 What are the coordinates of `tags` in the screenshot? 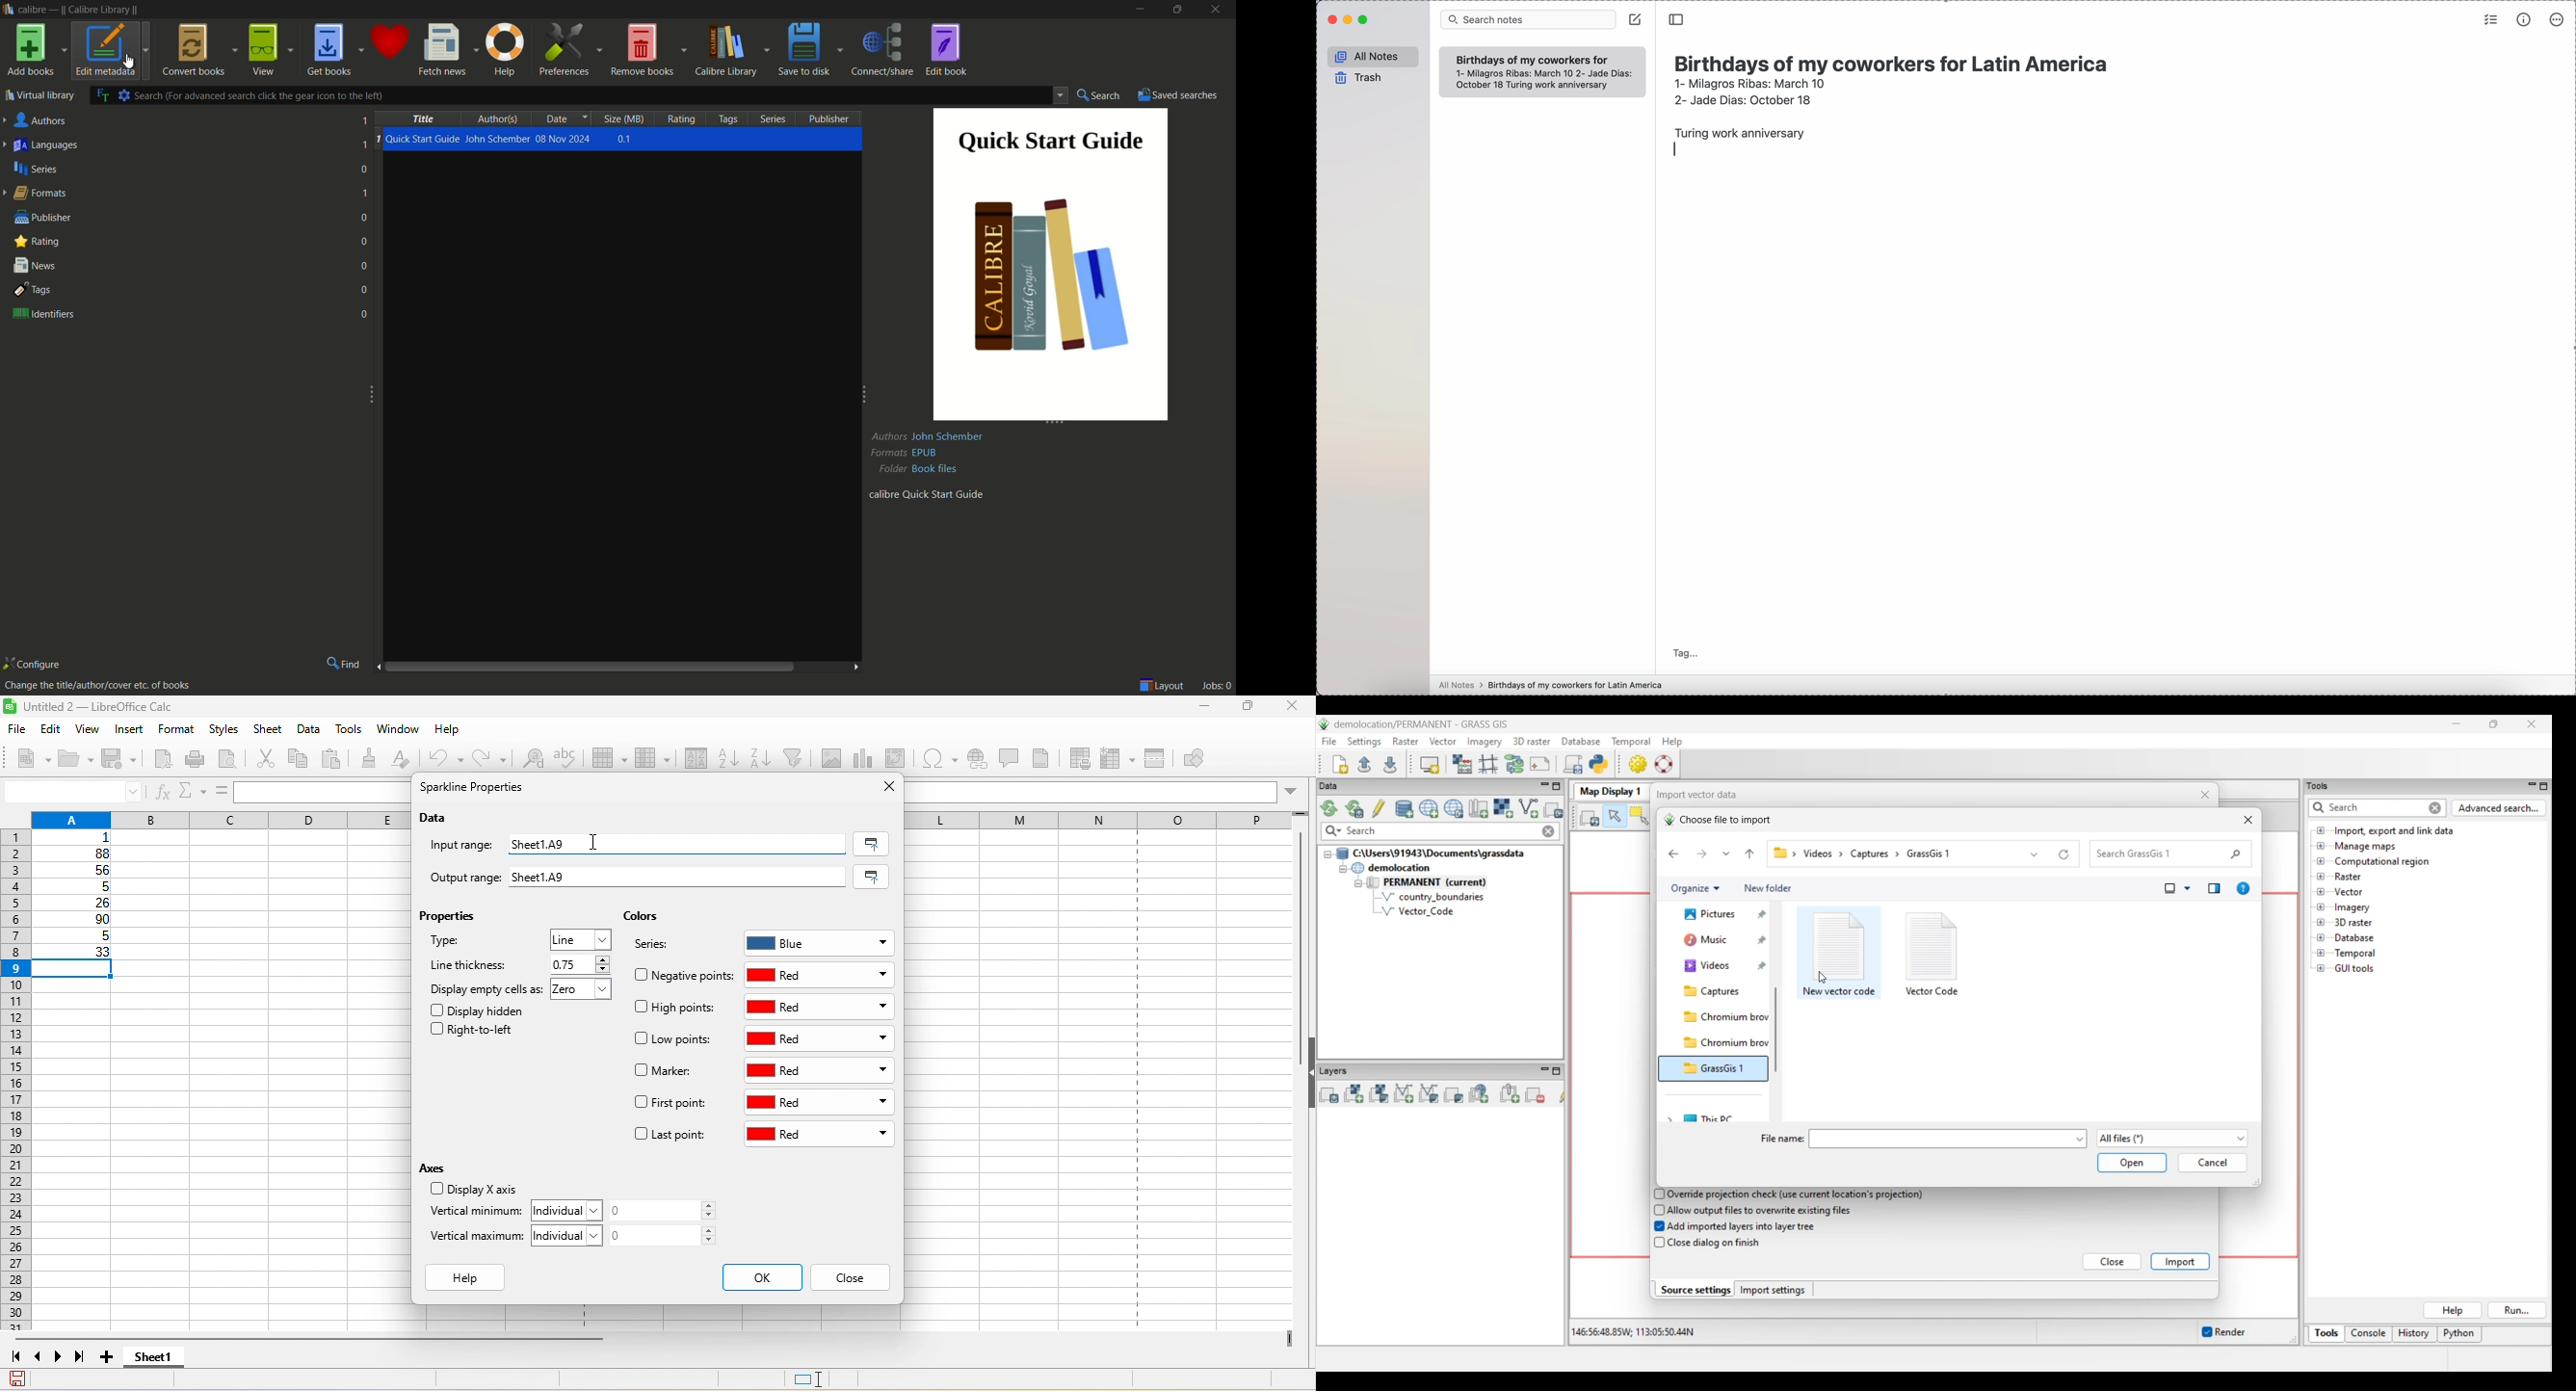 It's located at (32, 289).